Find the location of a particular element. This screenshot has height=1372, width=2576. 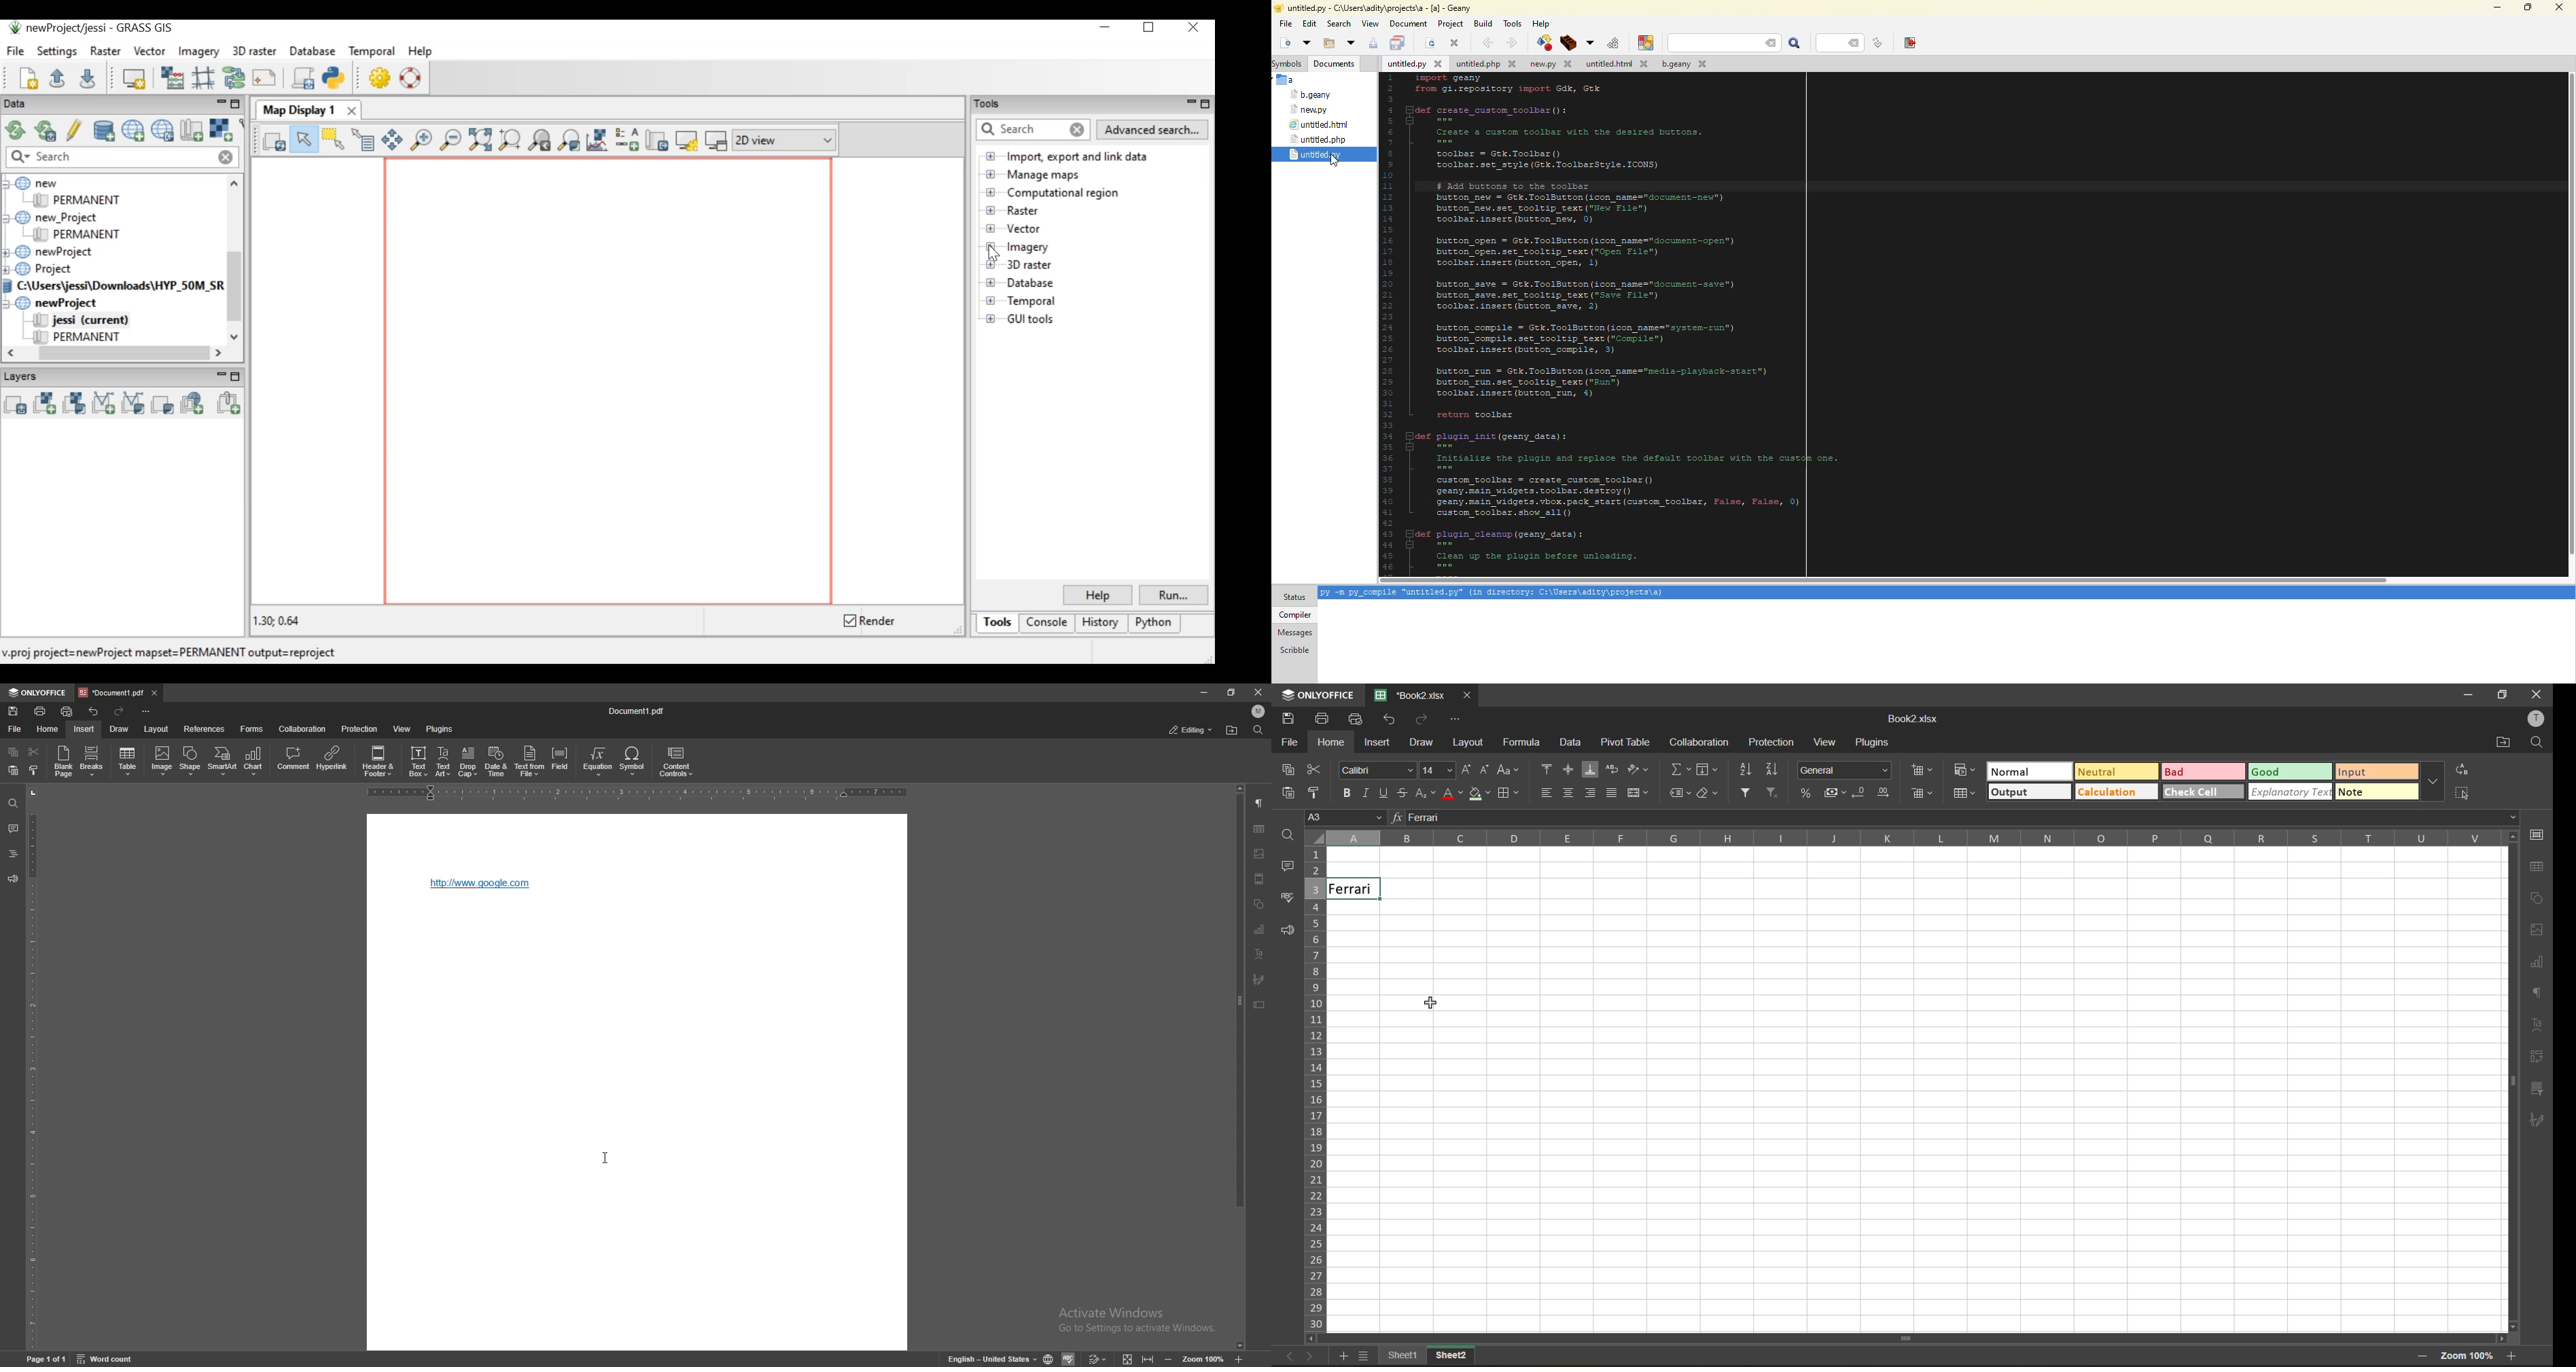

clear filter is located at coordinates (1772, 792).